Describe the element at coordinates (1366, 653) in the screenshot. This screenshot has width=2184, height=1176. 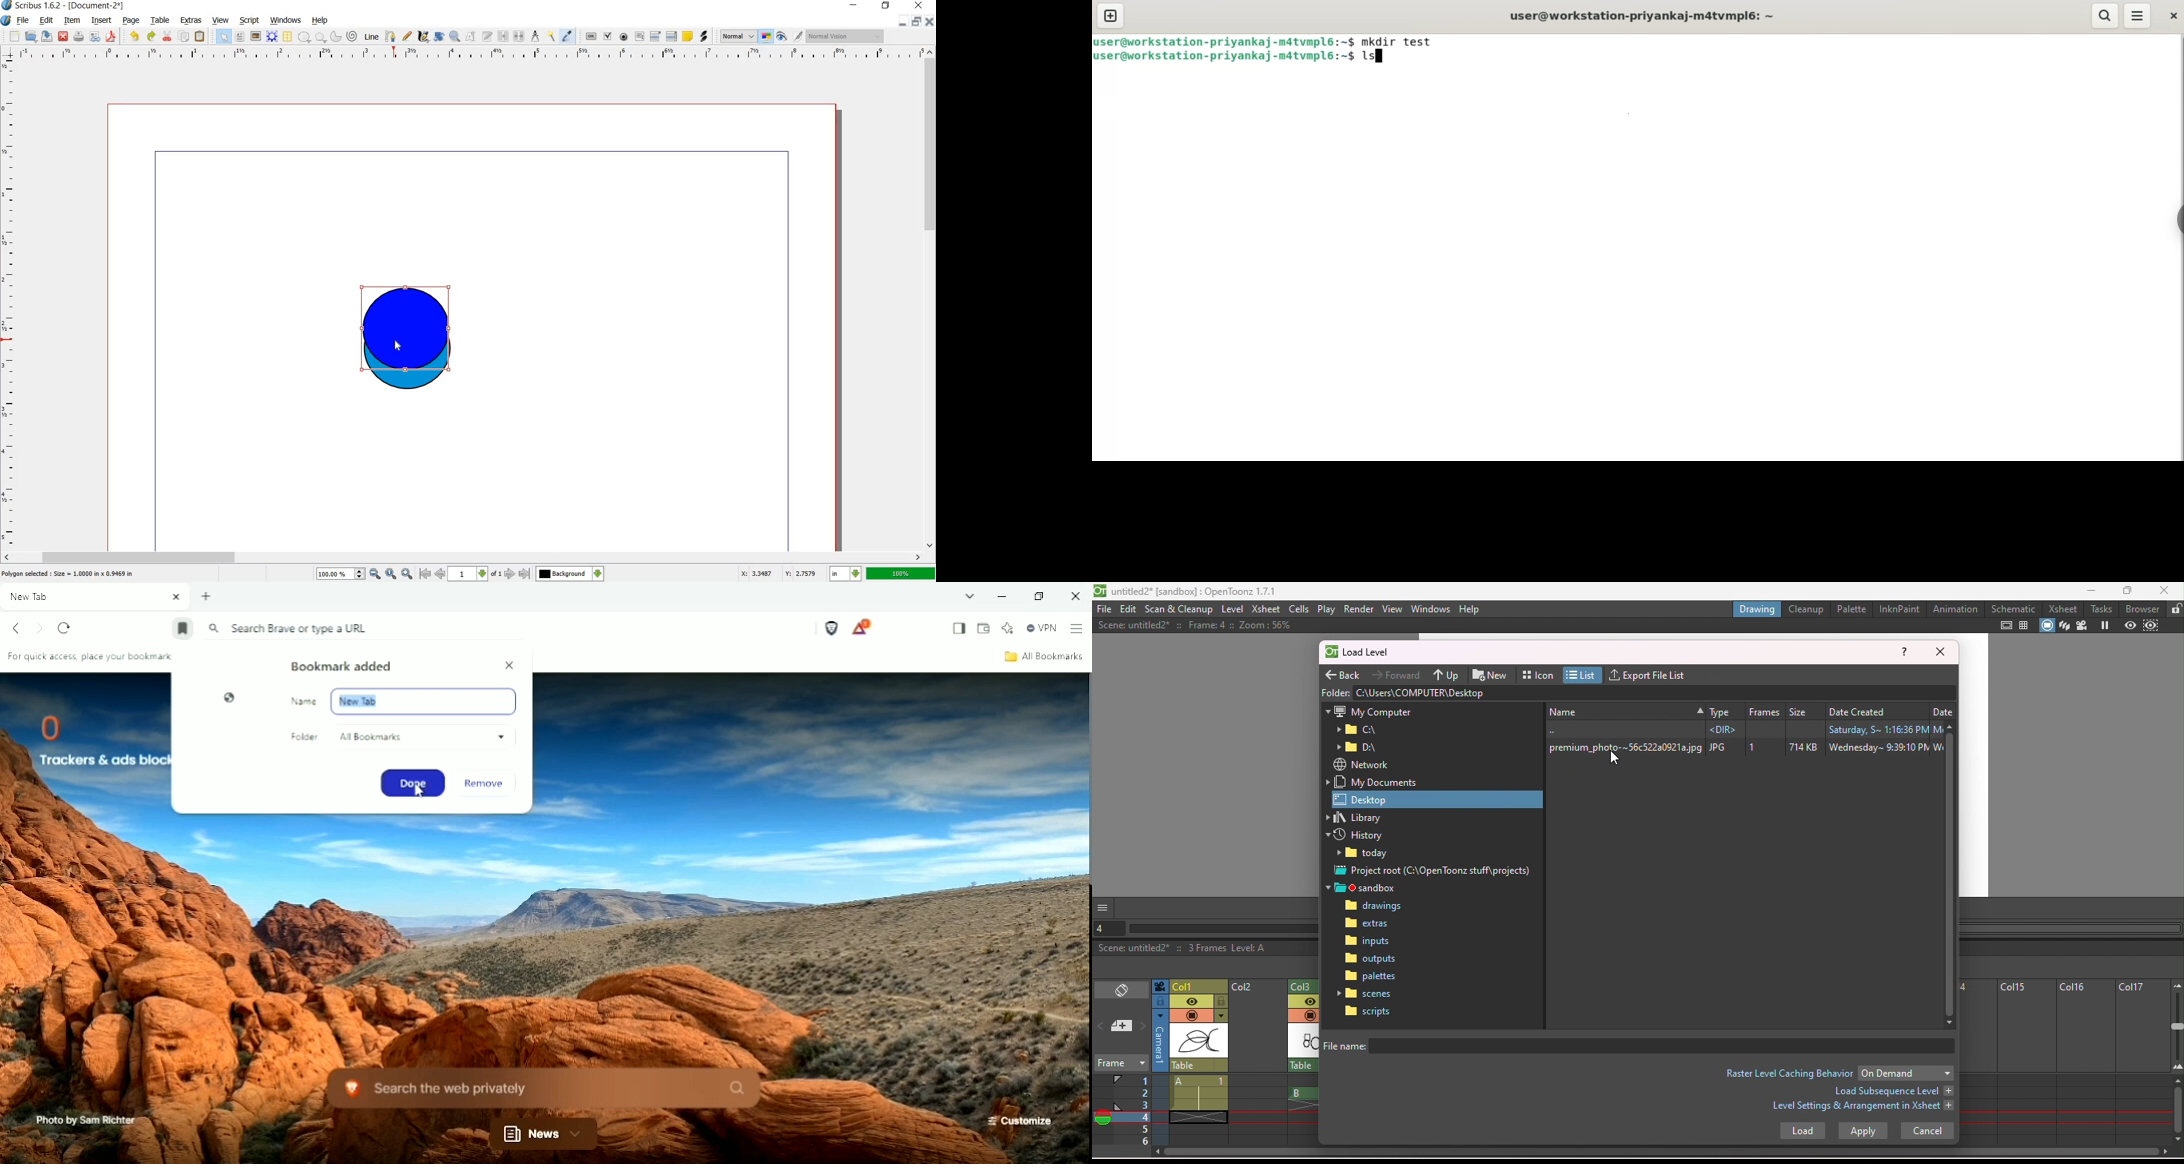
I see `Load level` at that location.